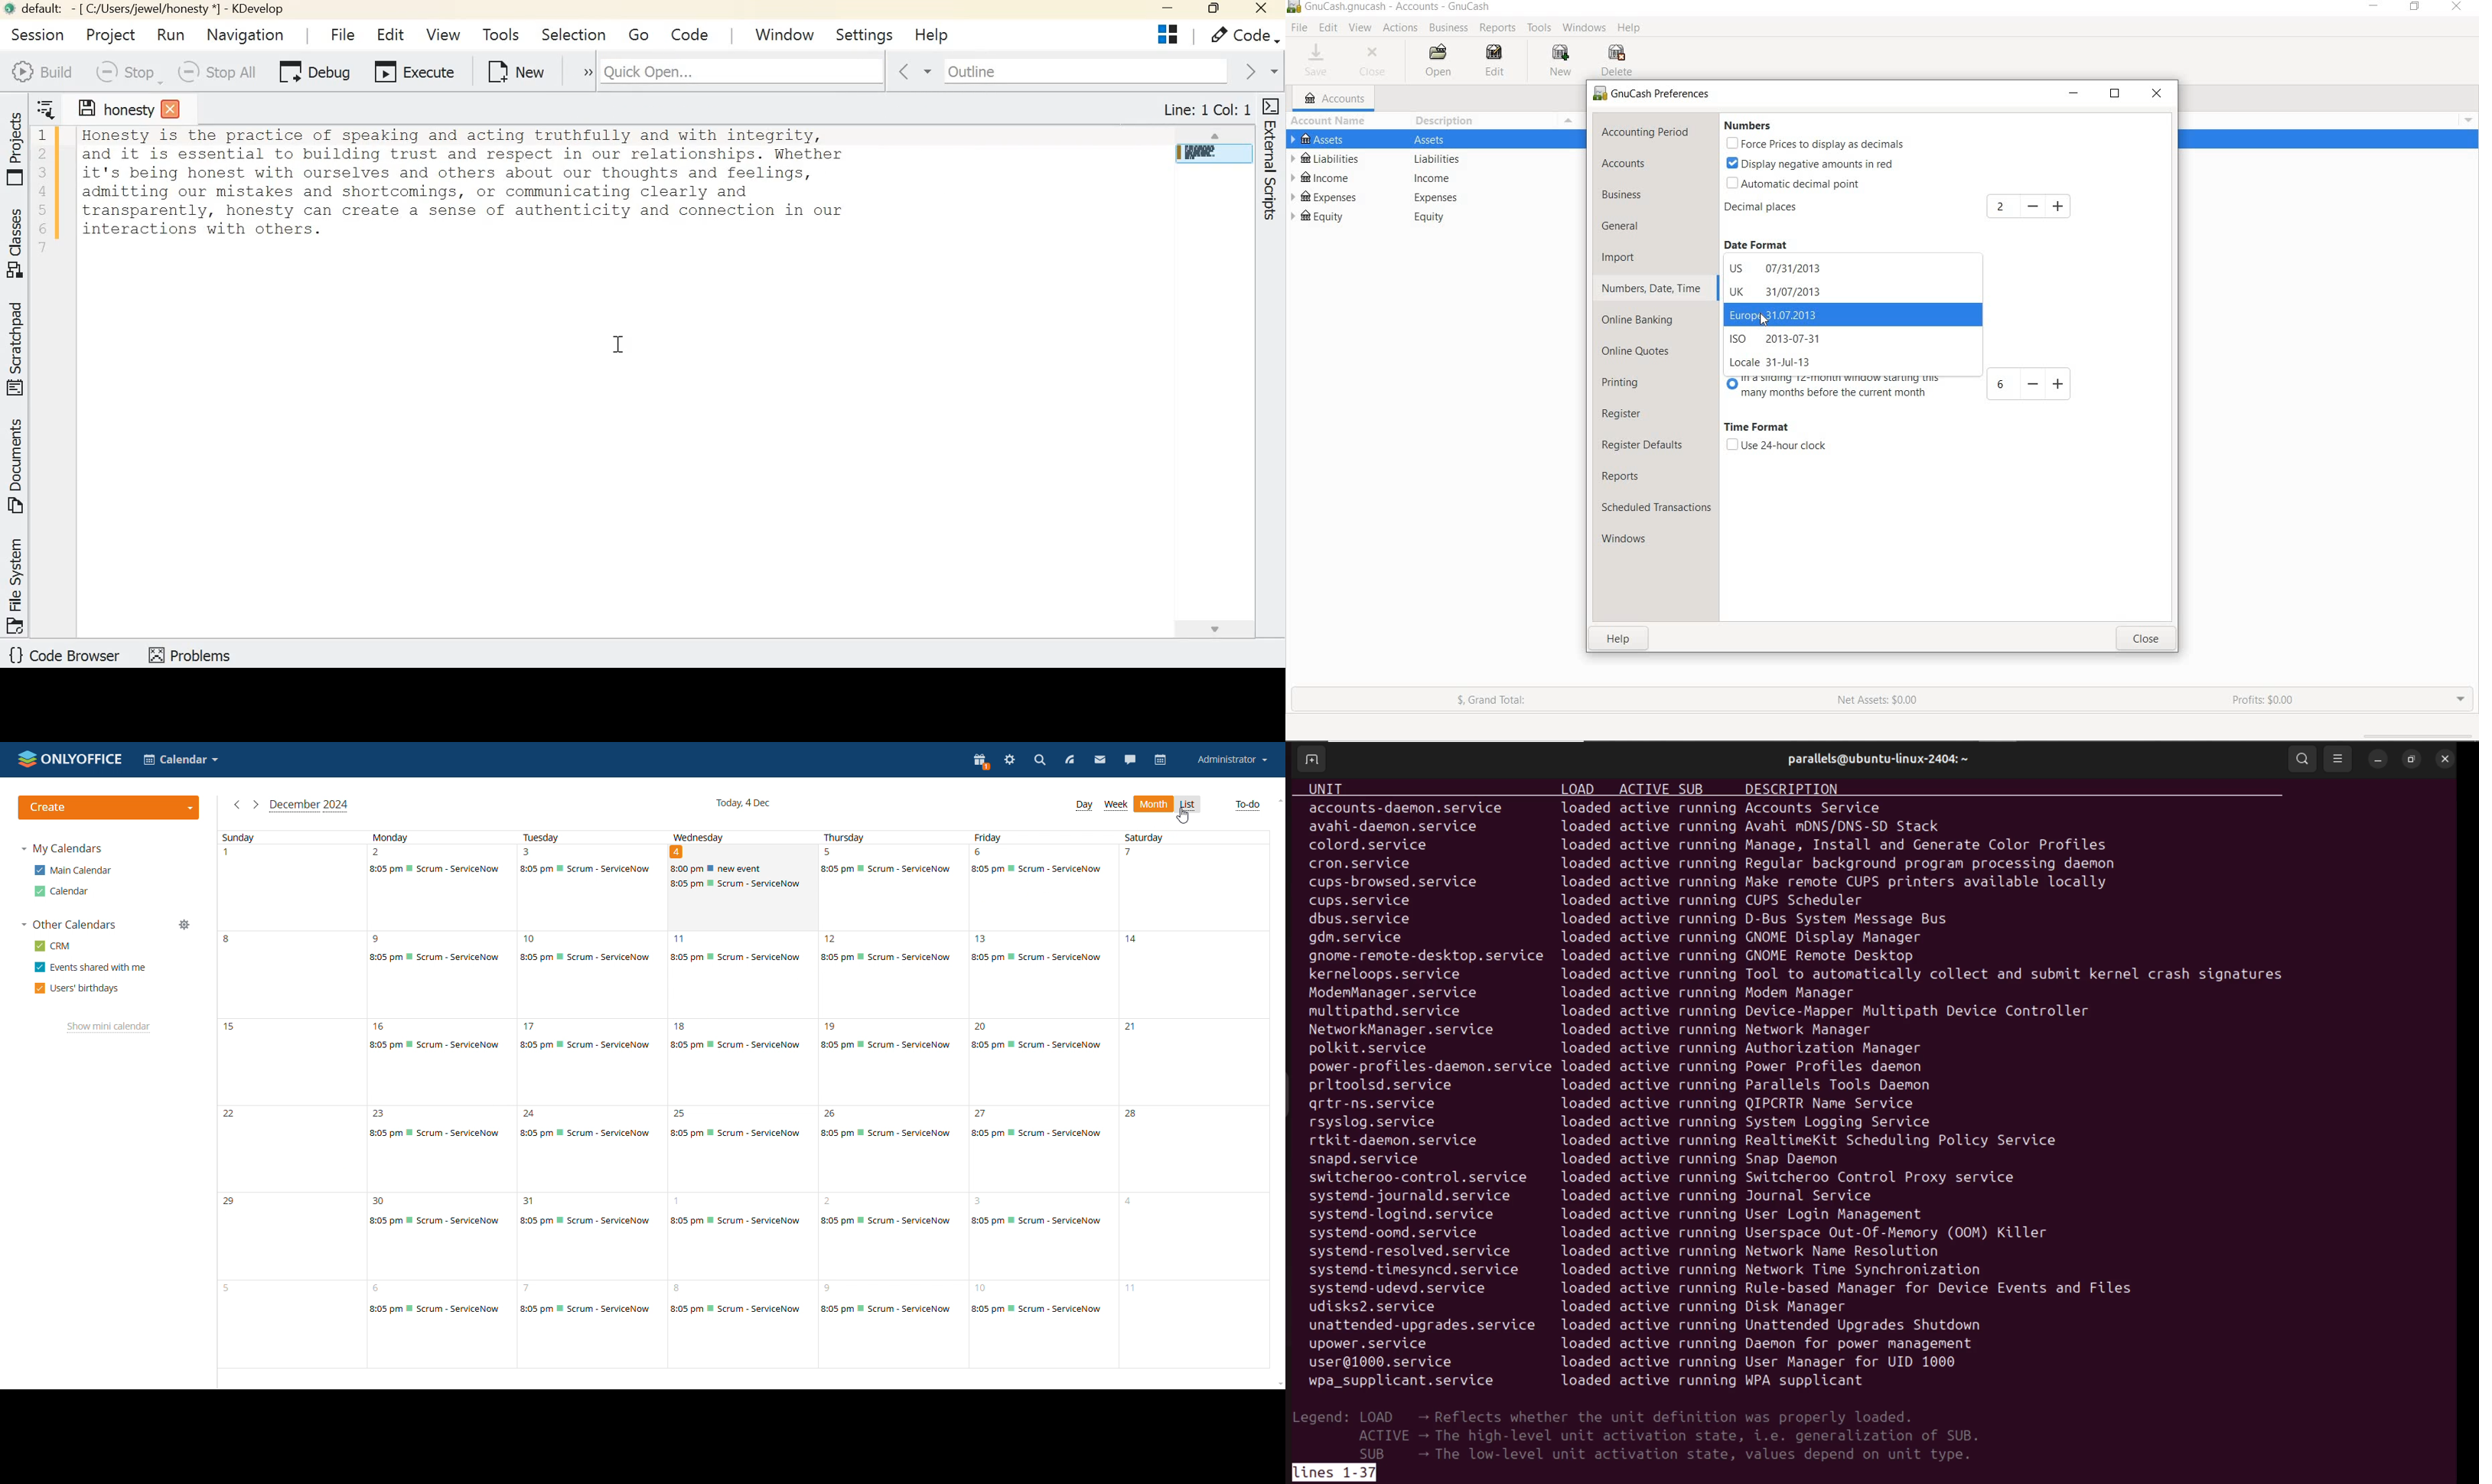  Describe the element at coordinates (1300, 28) in the screenshot. I see `FILE` at that location.